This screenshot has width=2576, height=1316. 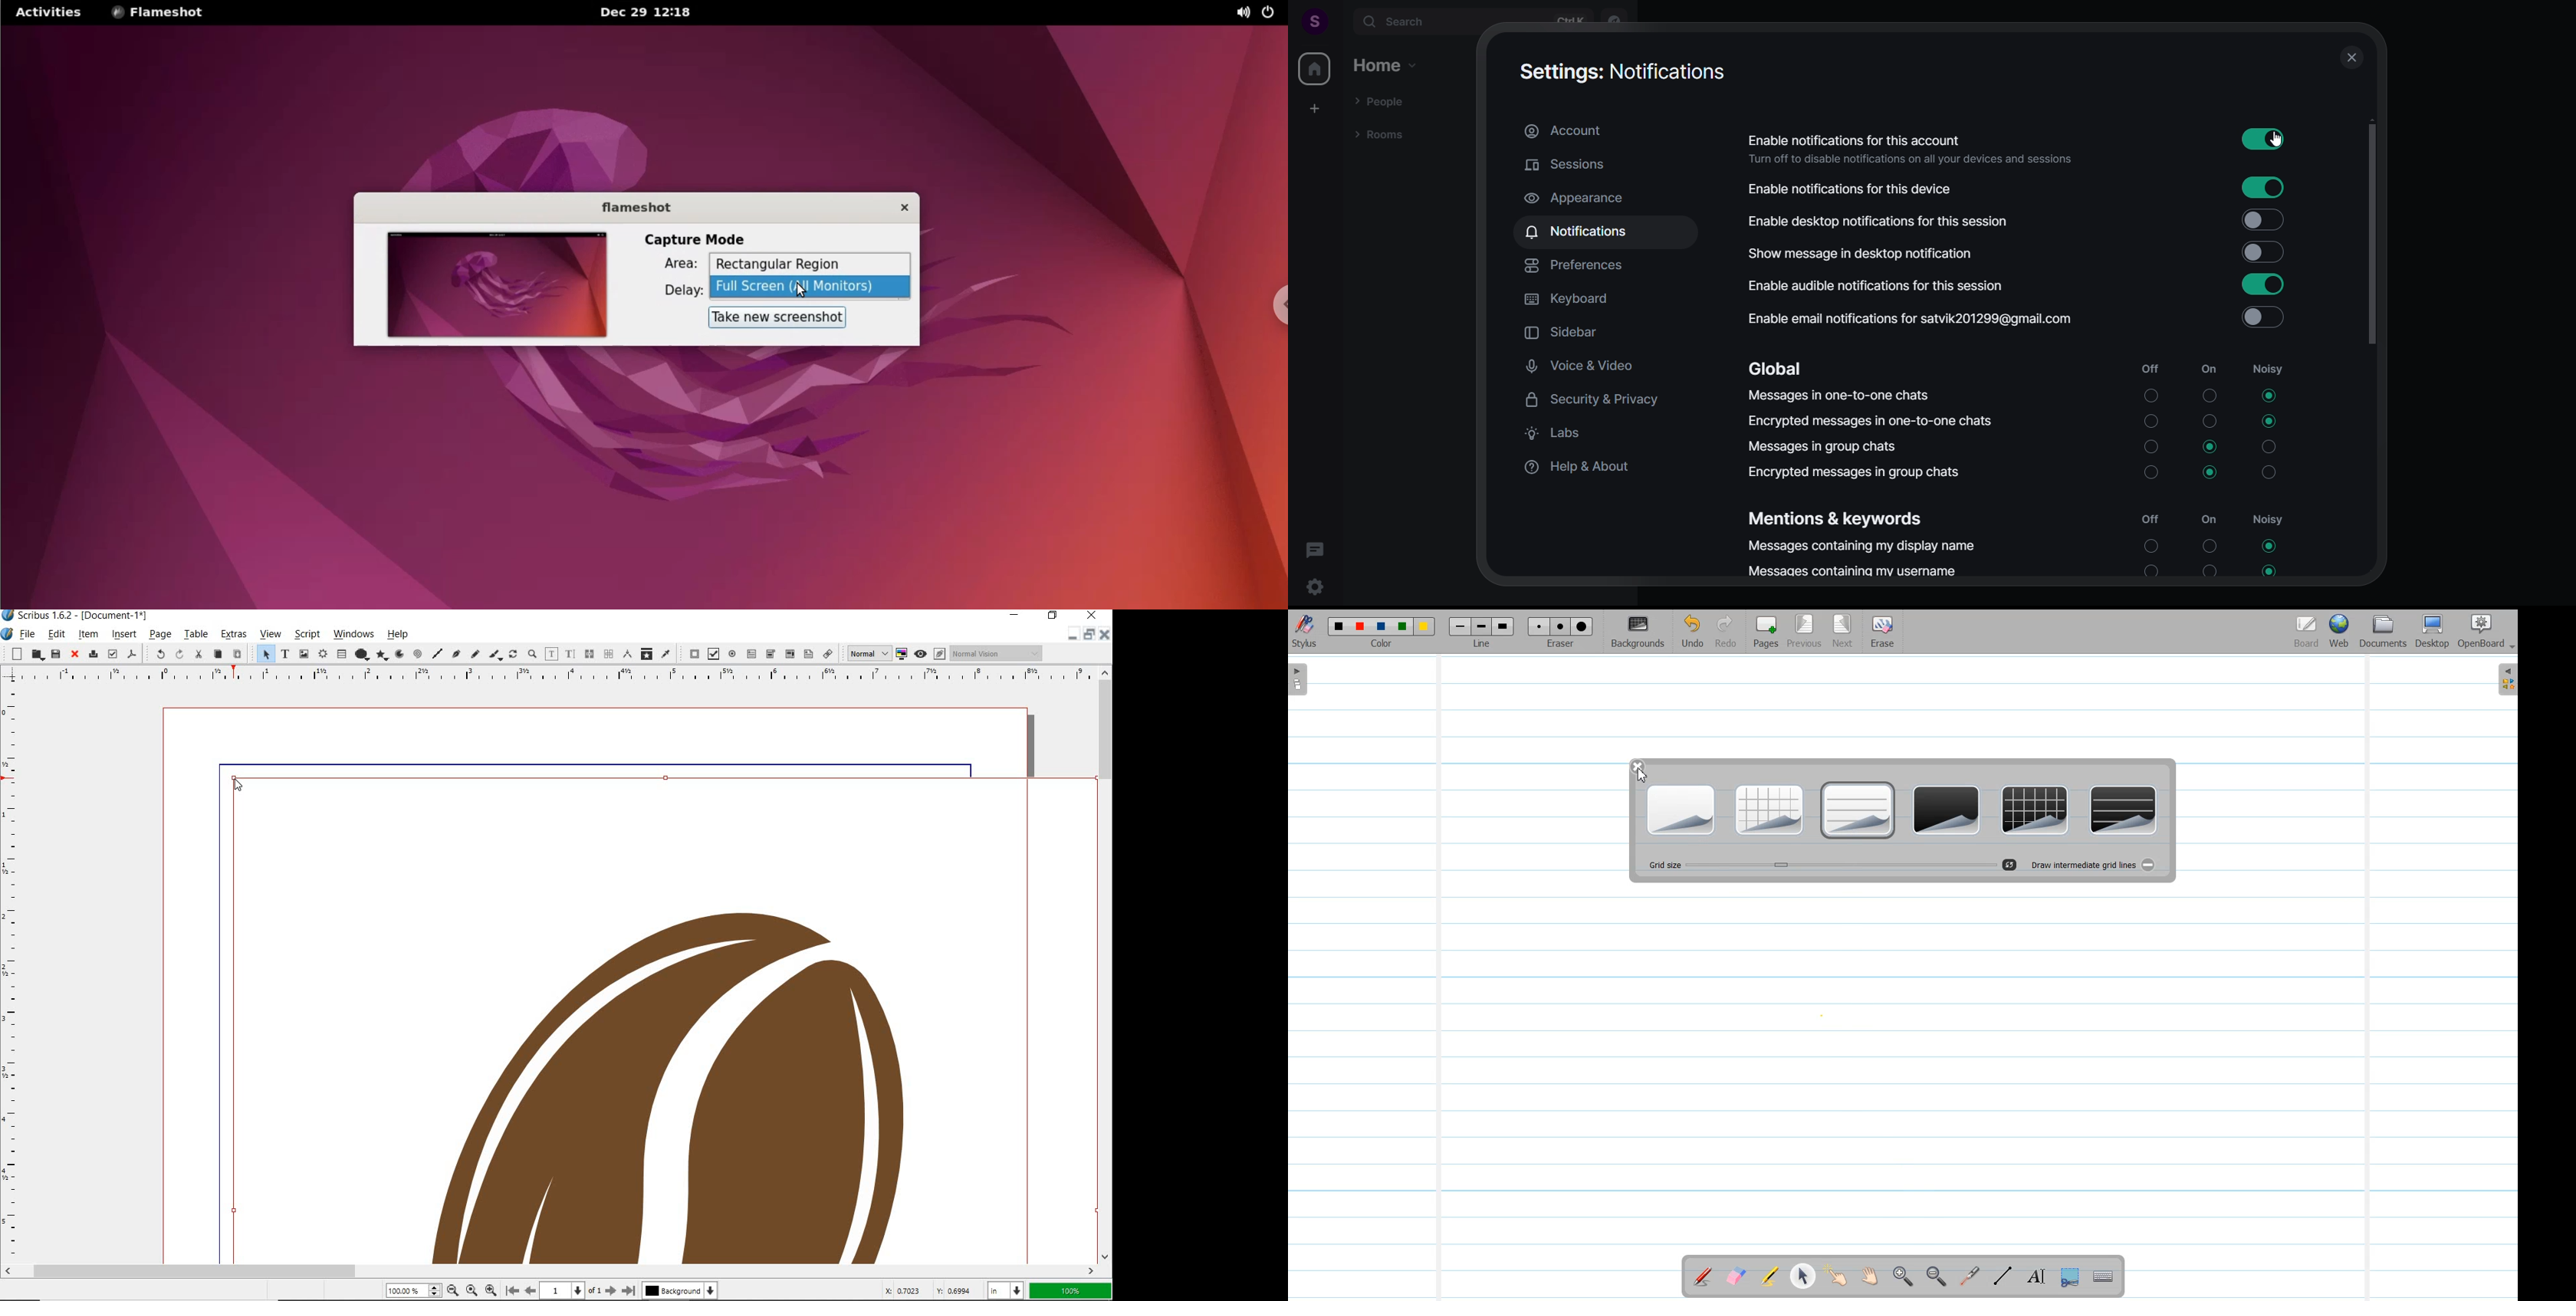 I want to click on Undo, so click(x=1692, y=632).